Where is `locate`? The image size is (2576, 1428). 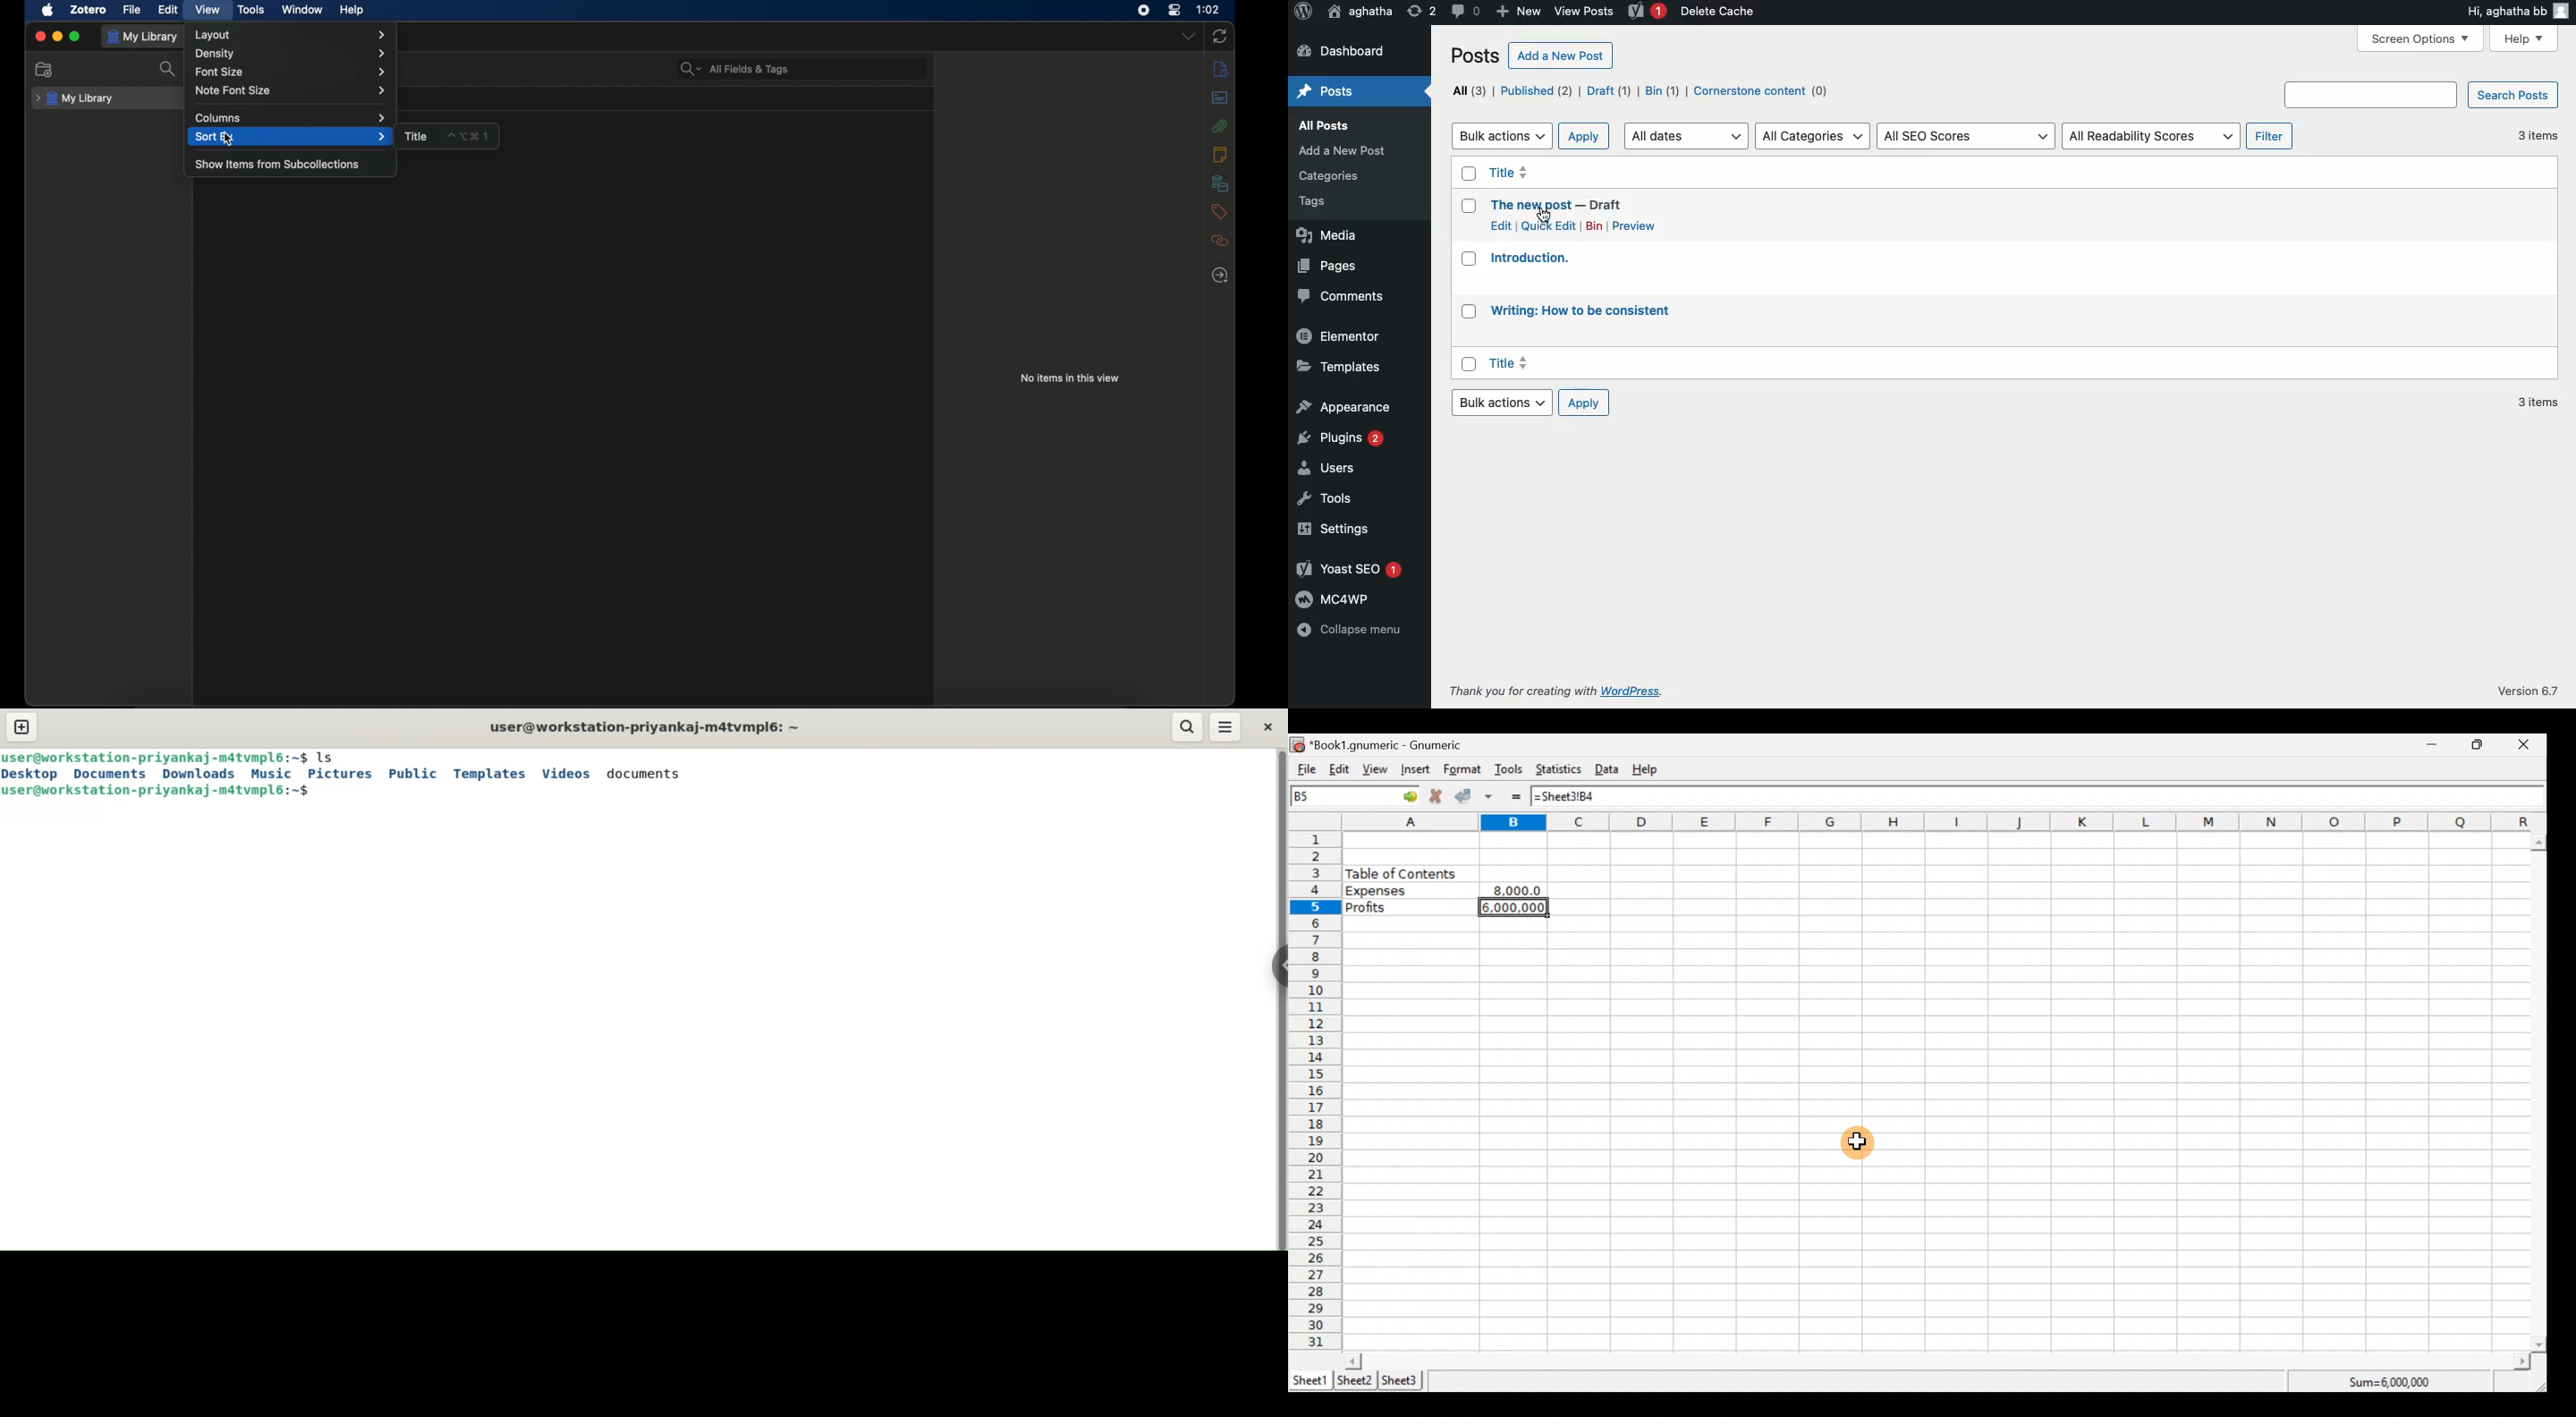 locate is located at coordinates (1221, 275).